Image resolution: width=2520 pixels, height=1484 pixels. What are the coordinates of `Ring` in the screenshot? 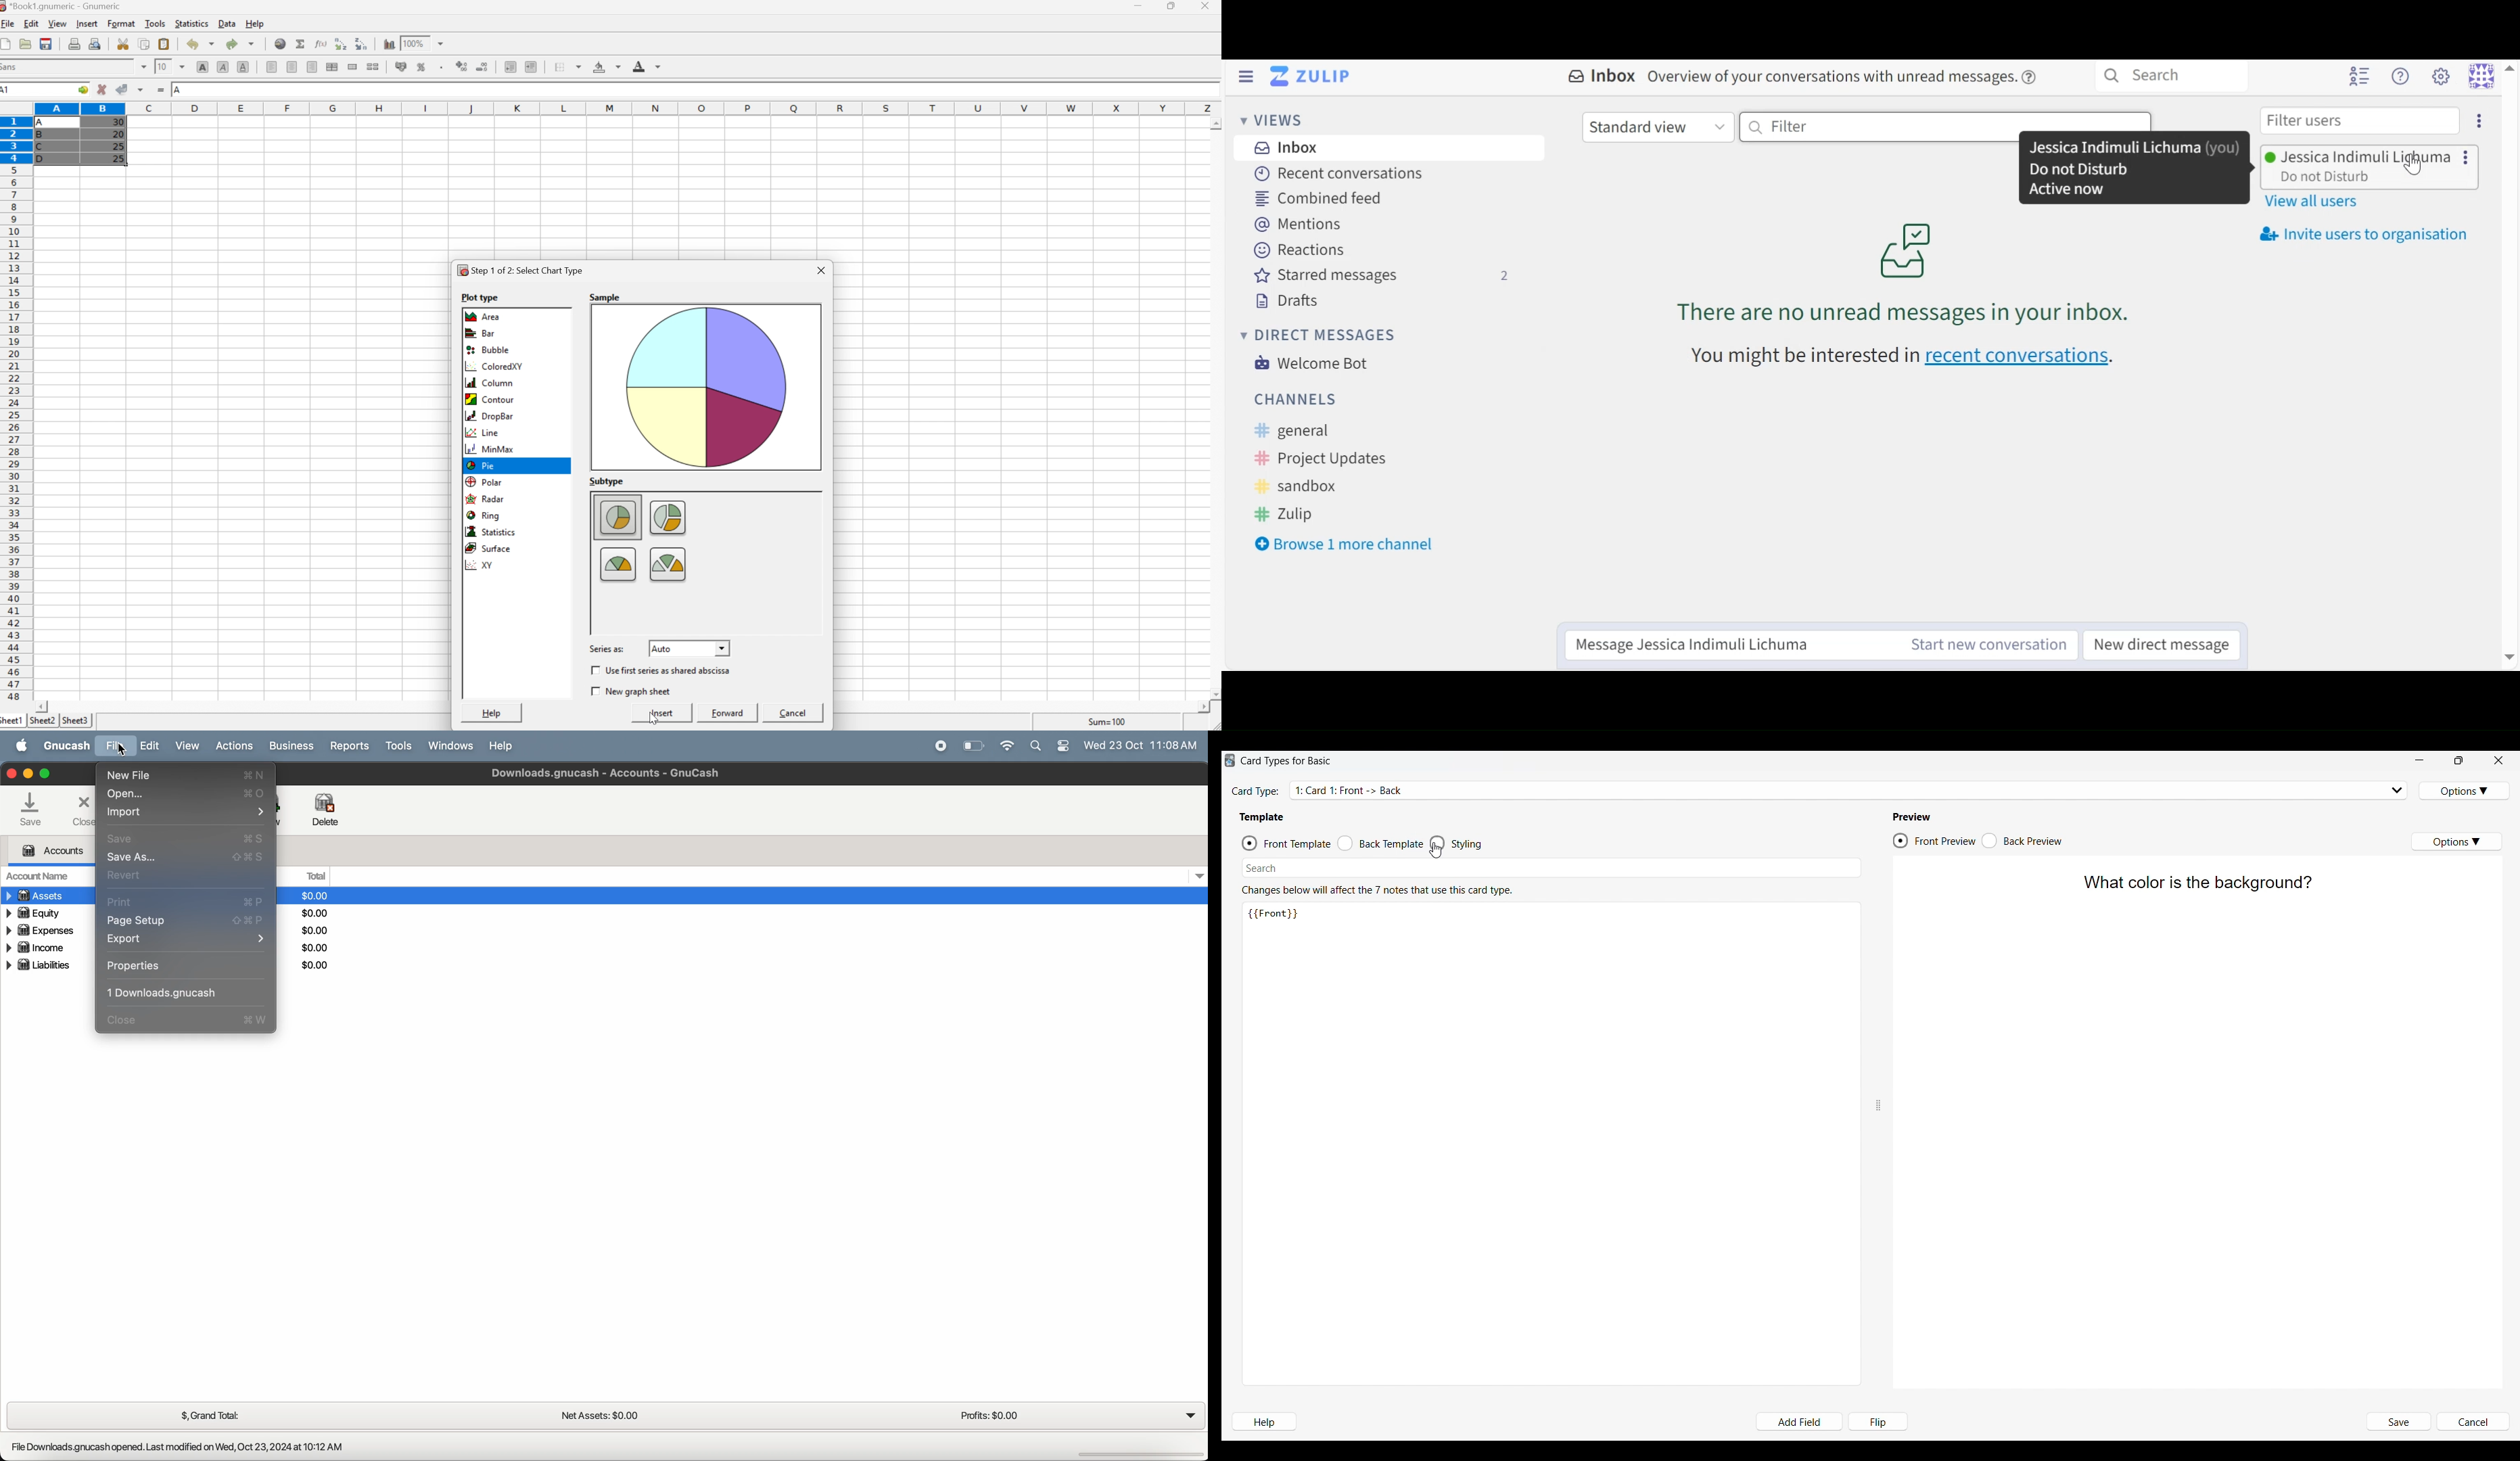 It's located at (483, 515).